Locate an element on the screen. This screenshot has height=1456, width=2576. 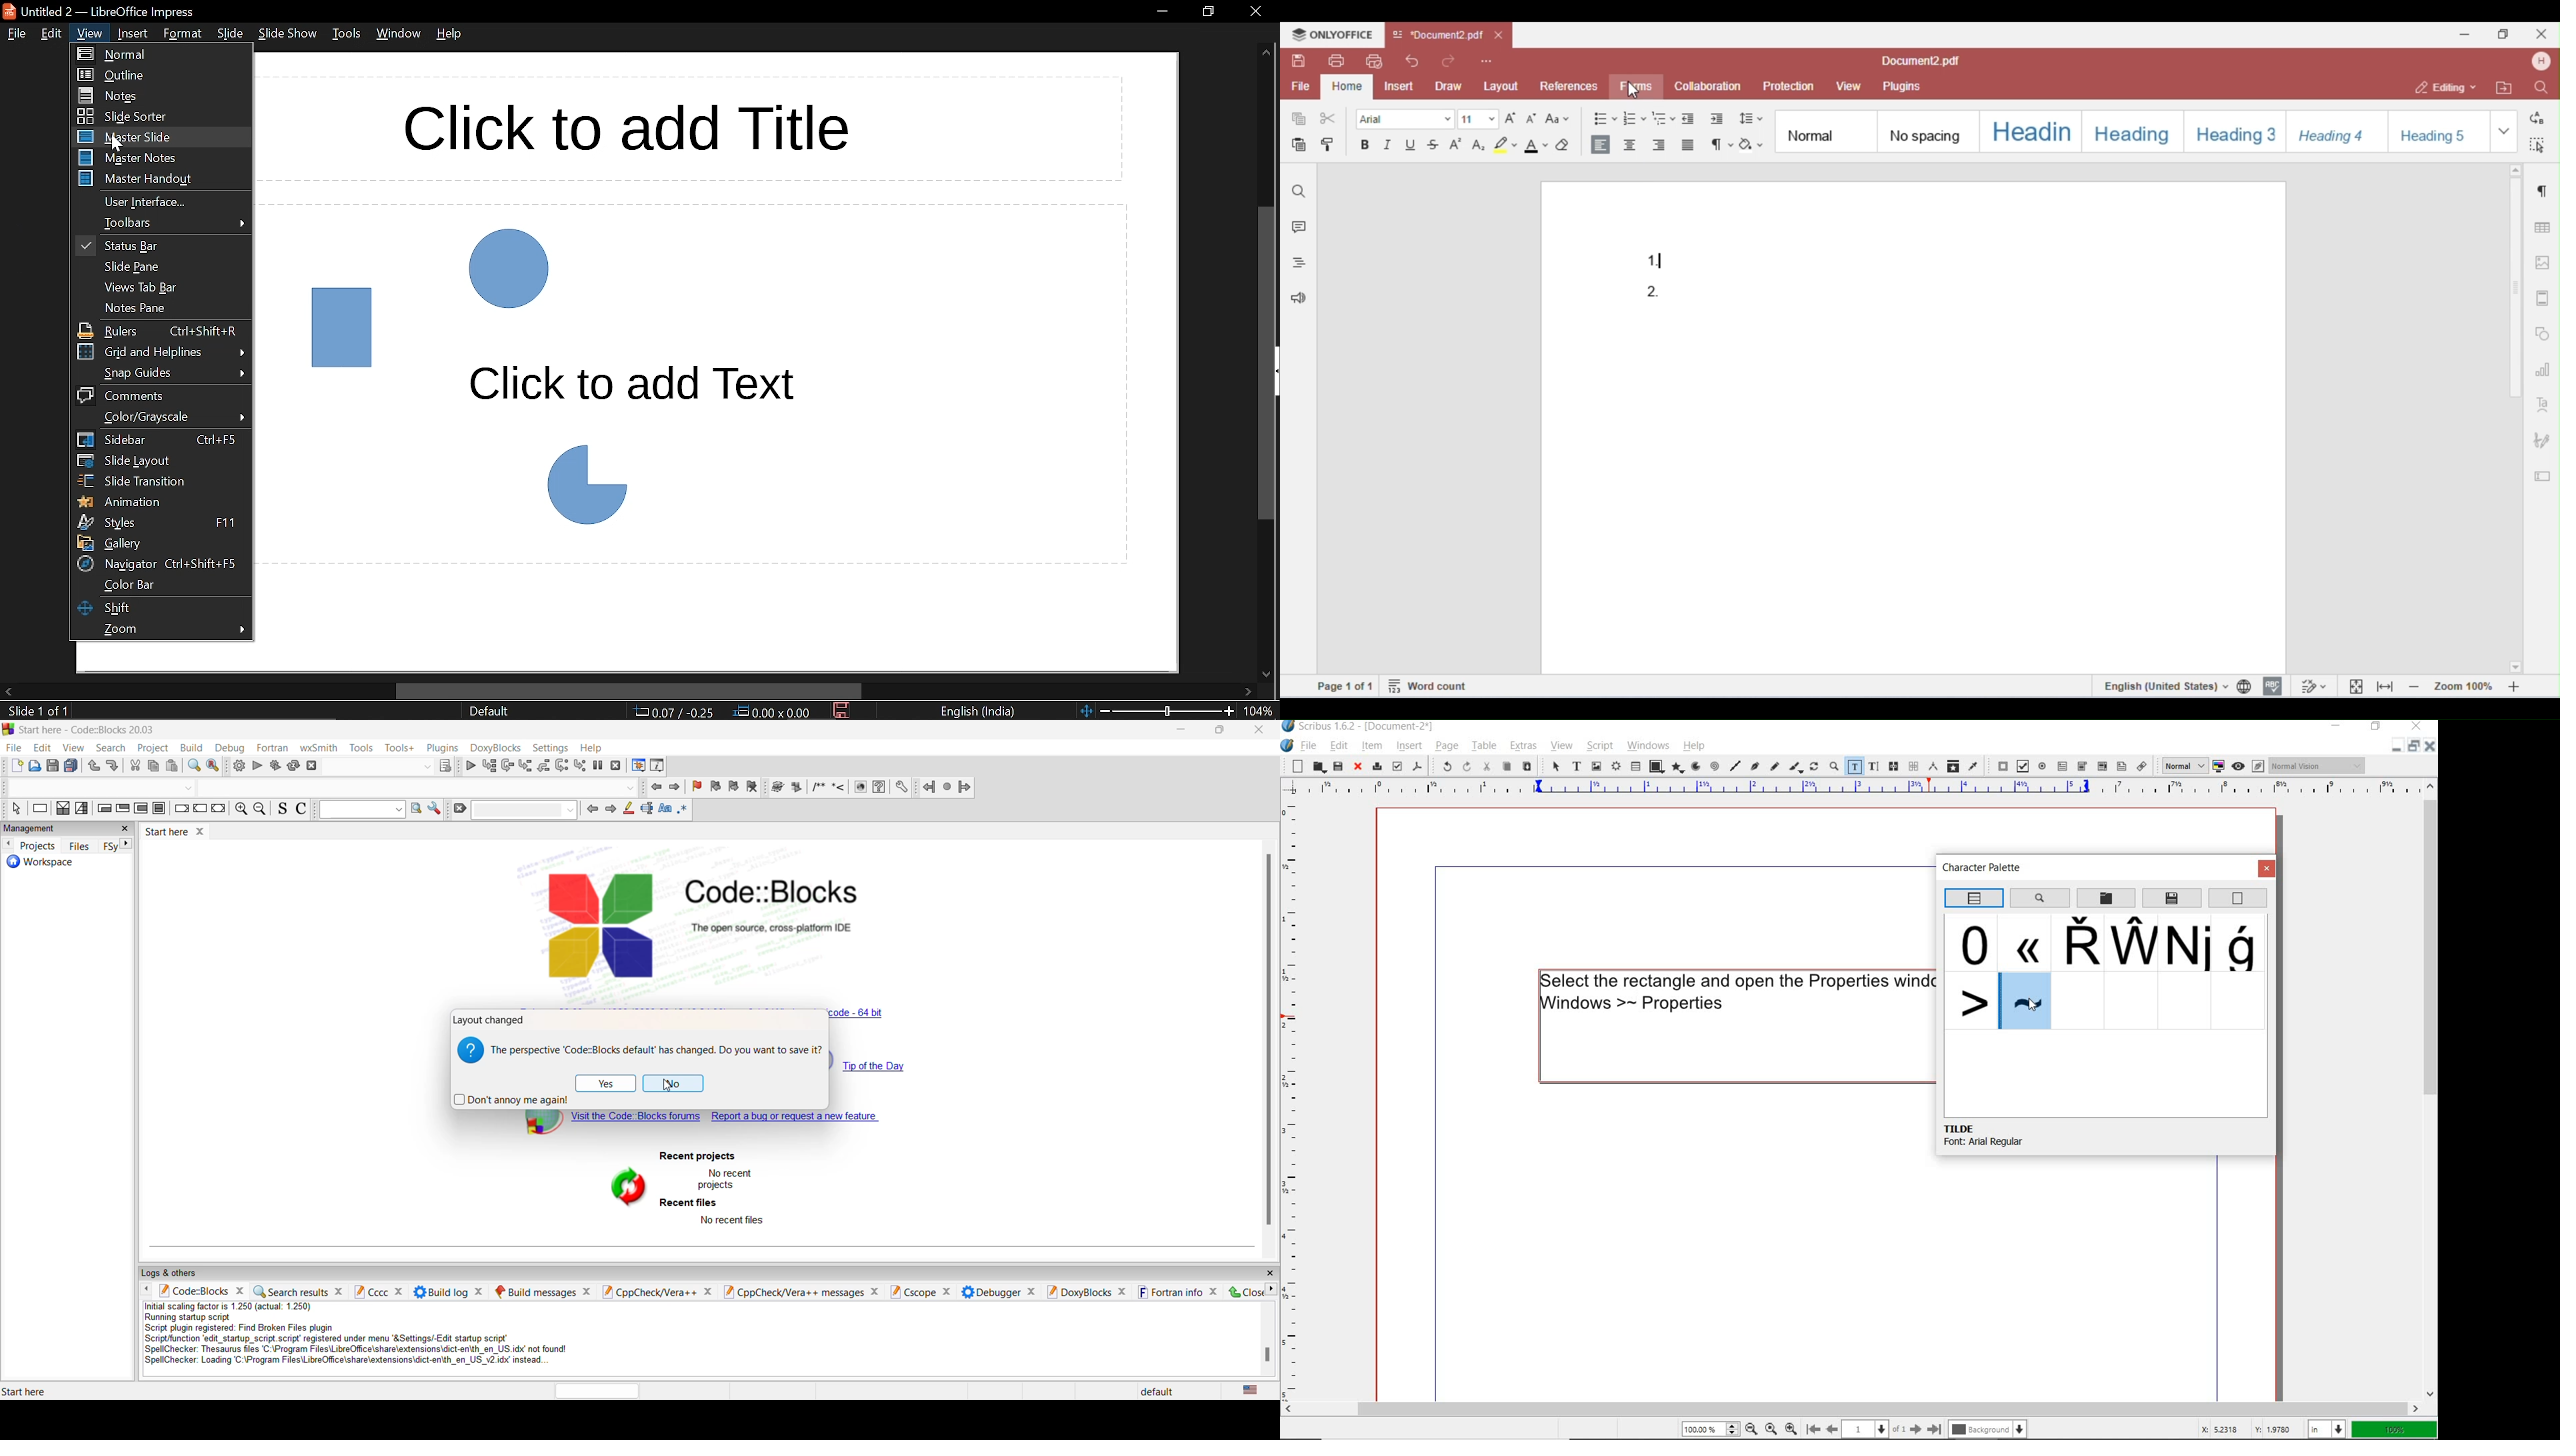
close is located at coordinates (1358, 768).